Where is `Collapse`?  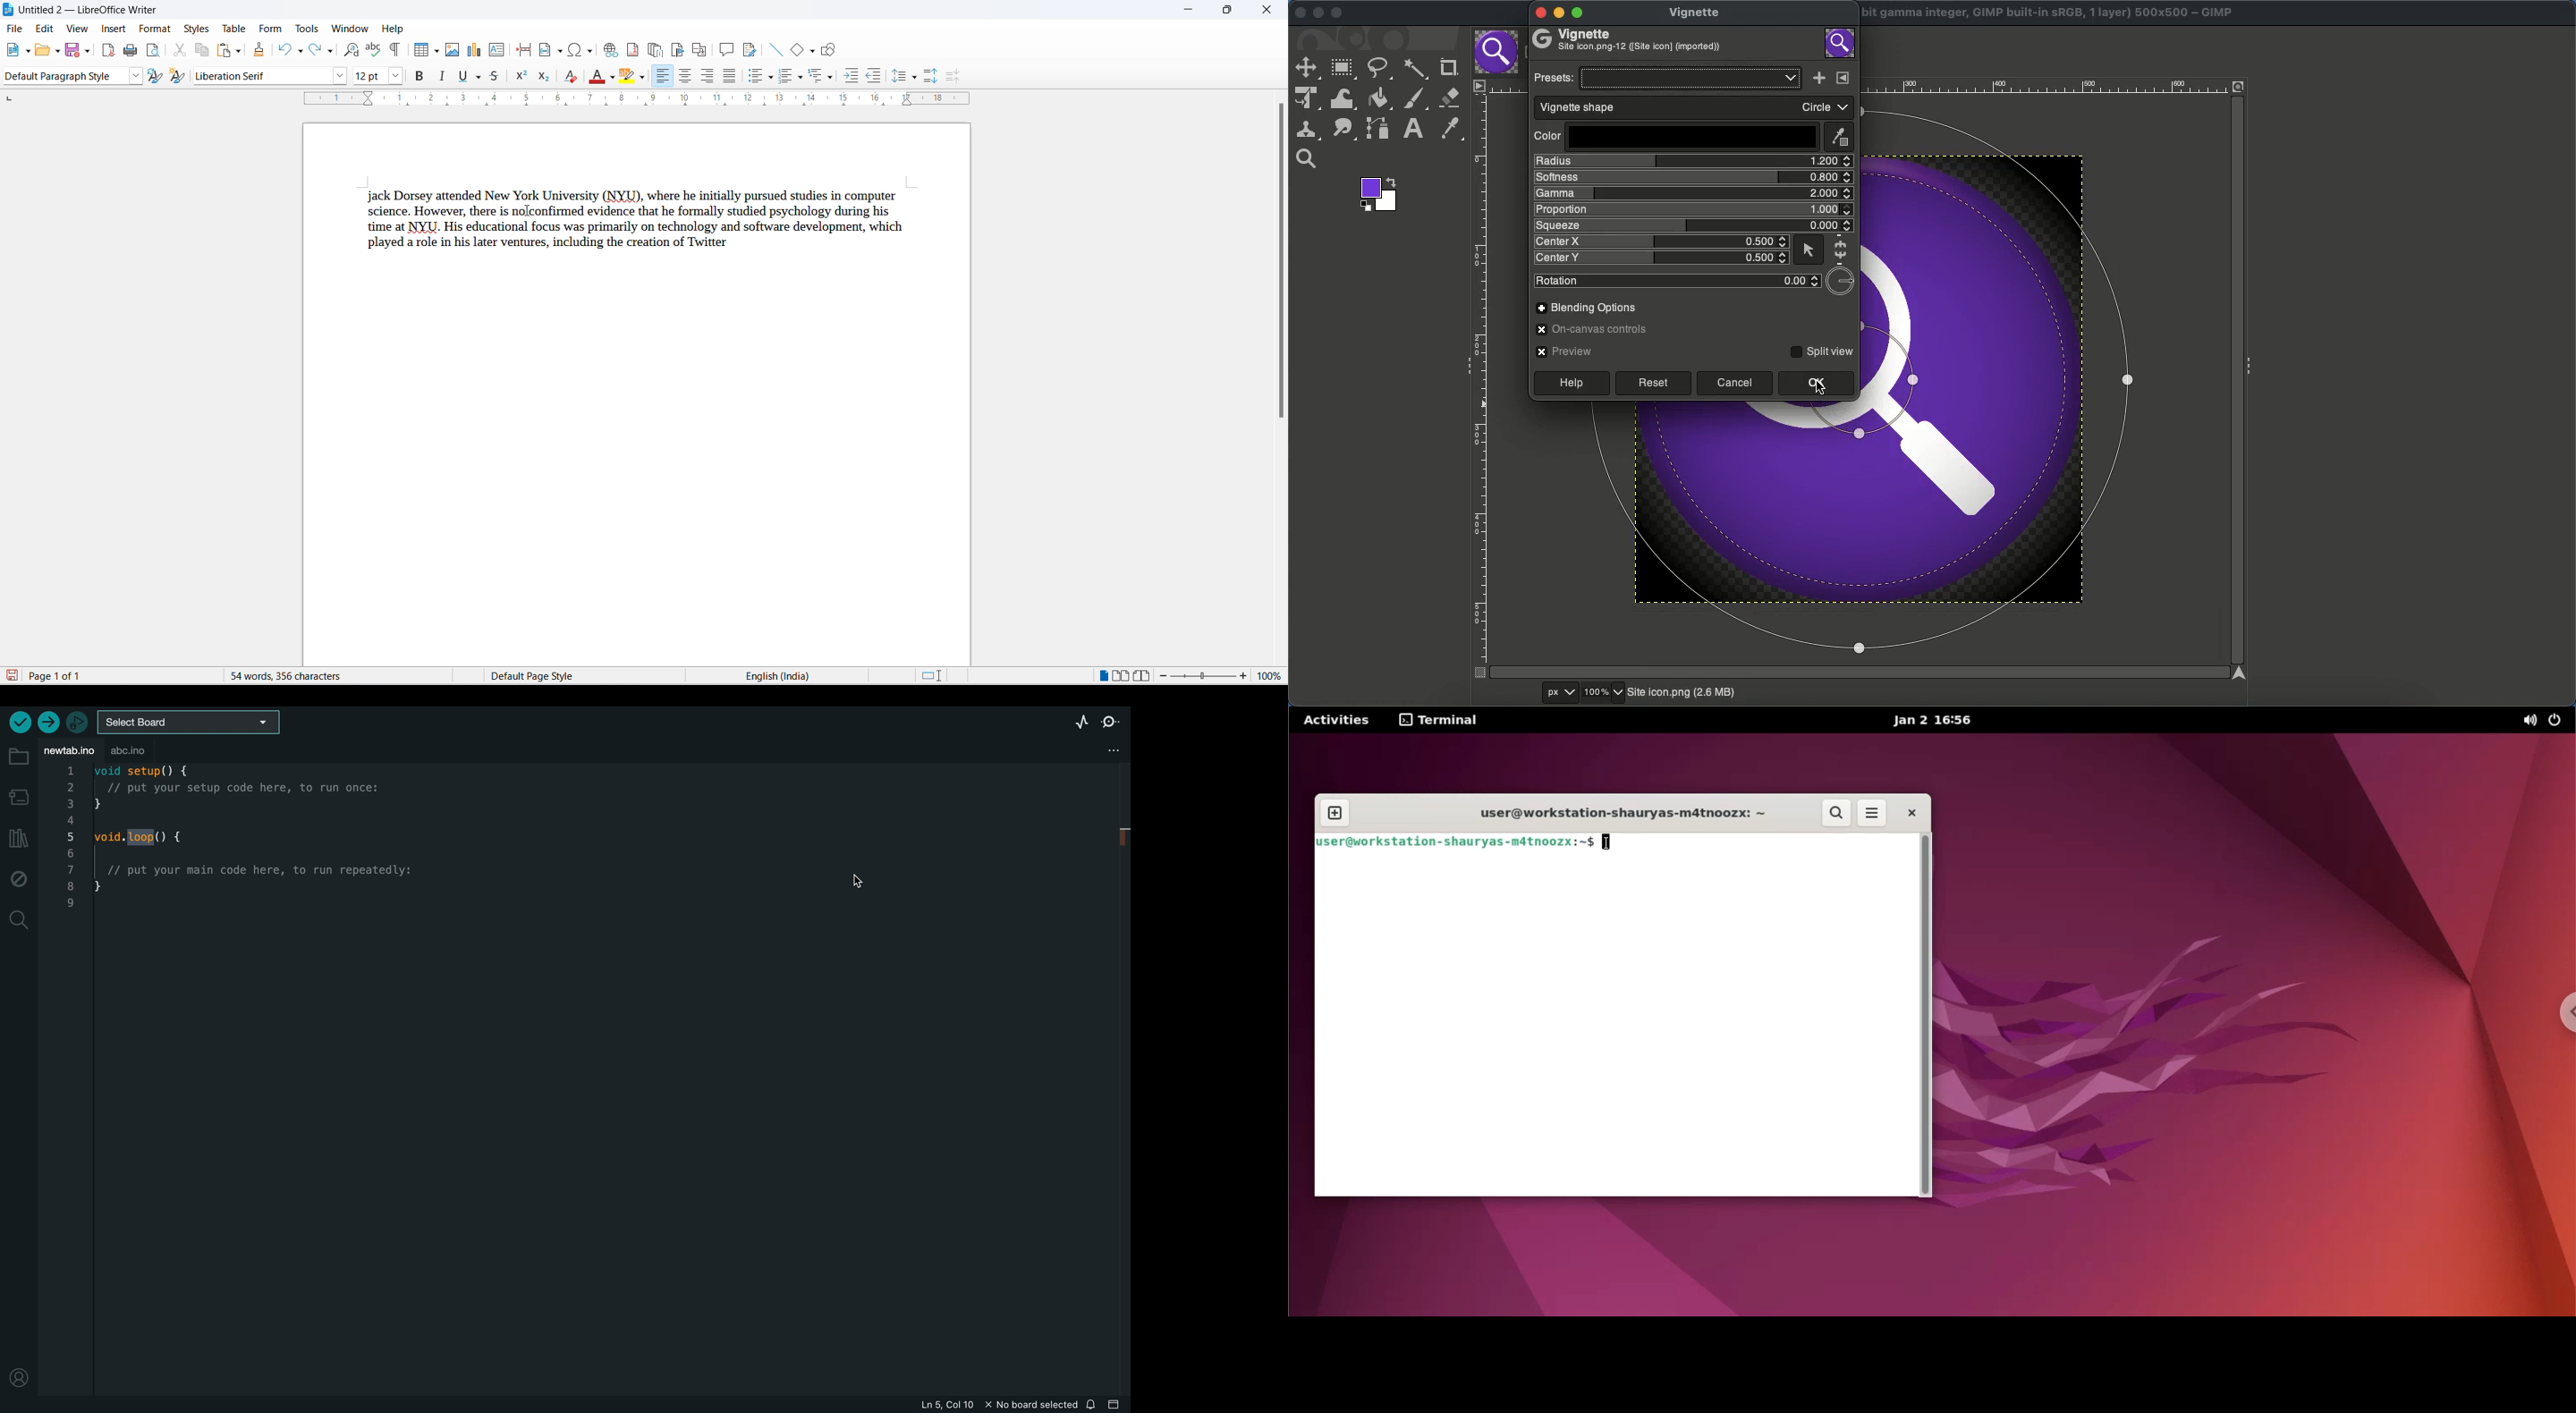 Collapse is located at coordinates (2251, 363).